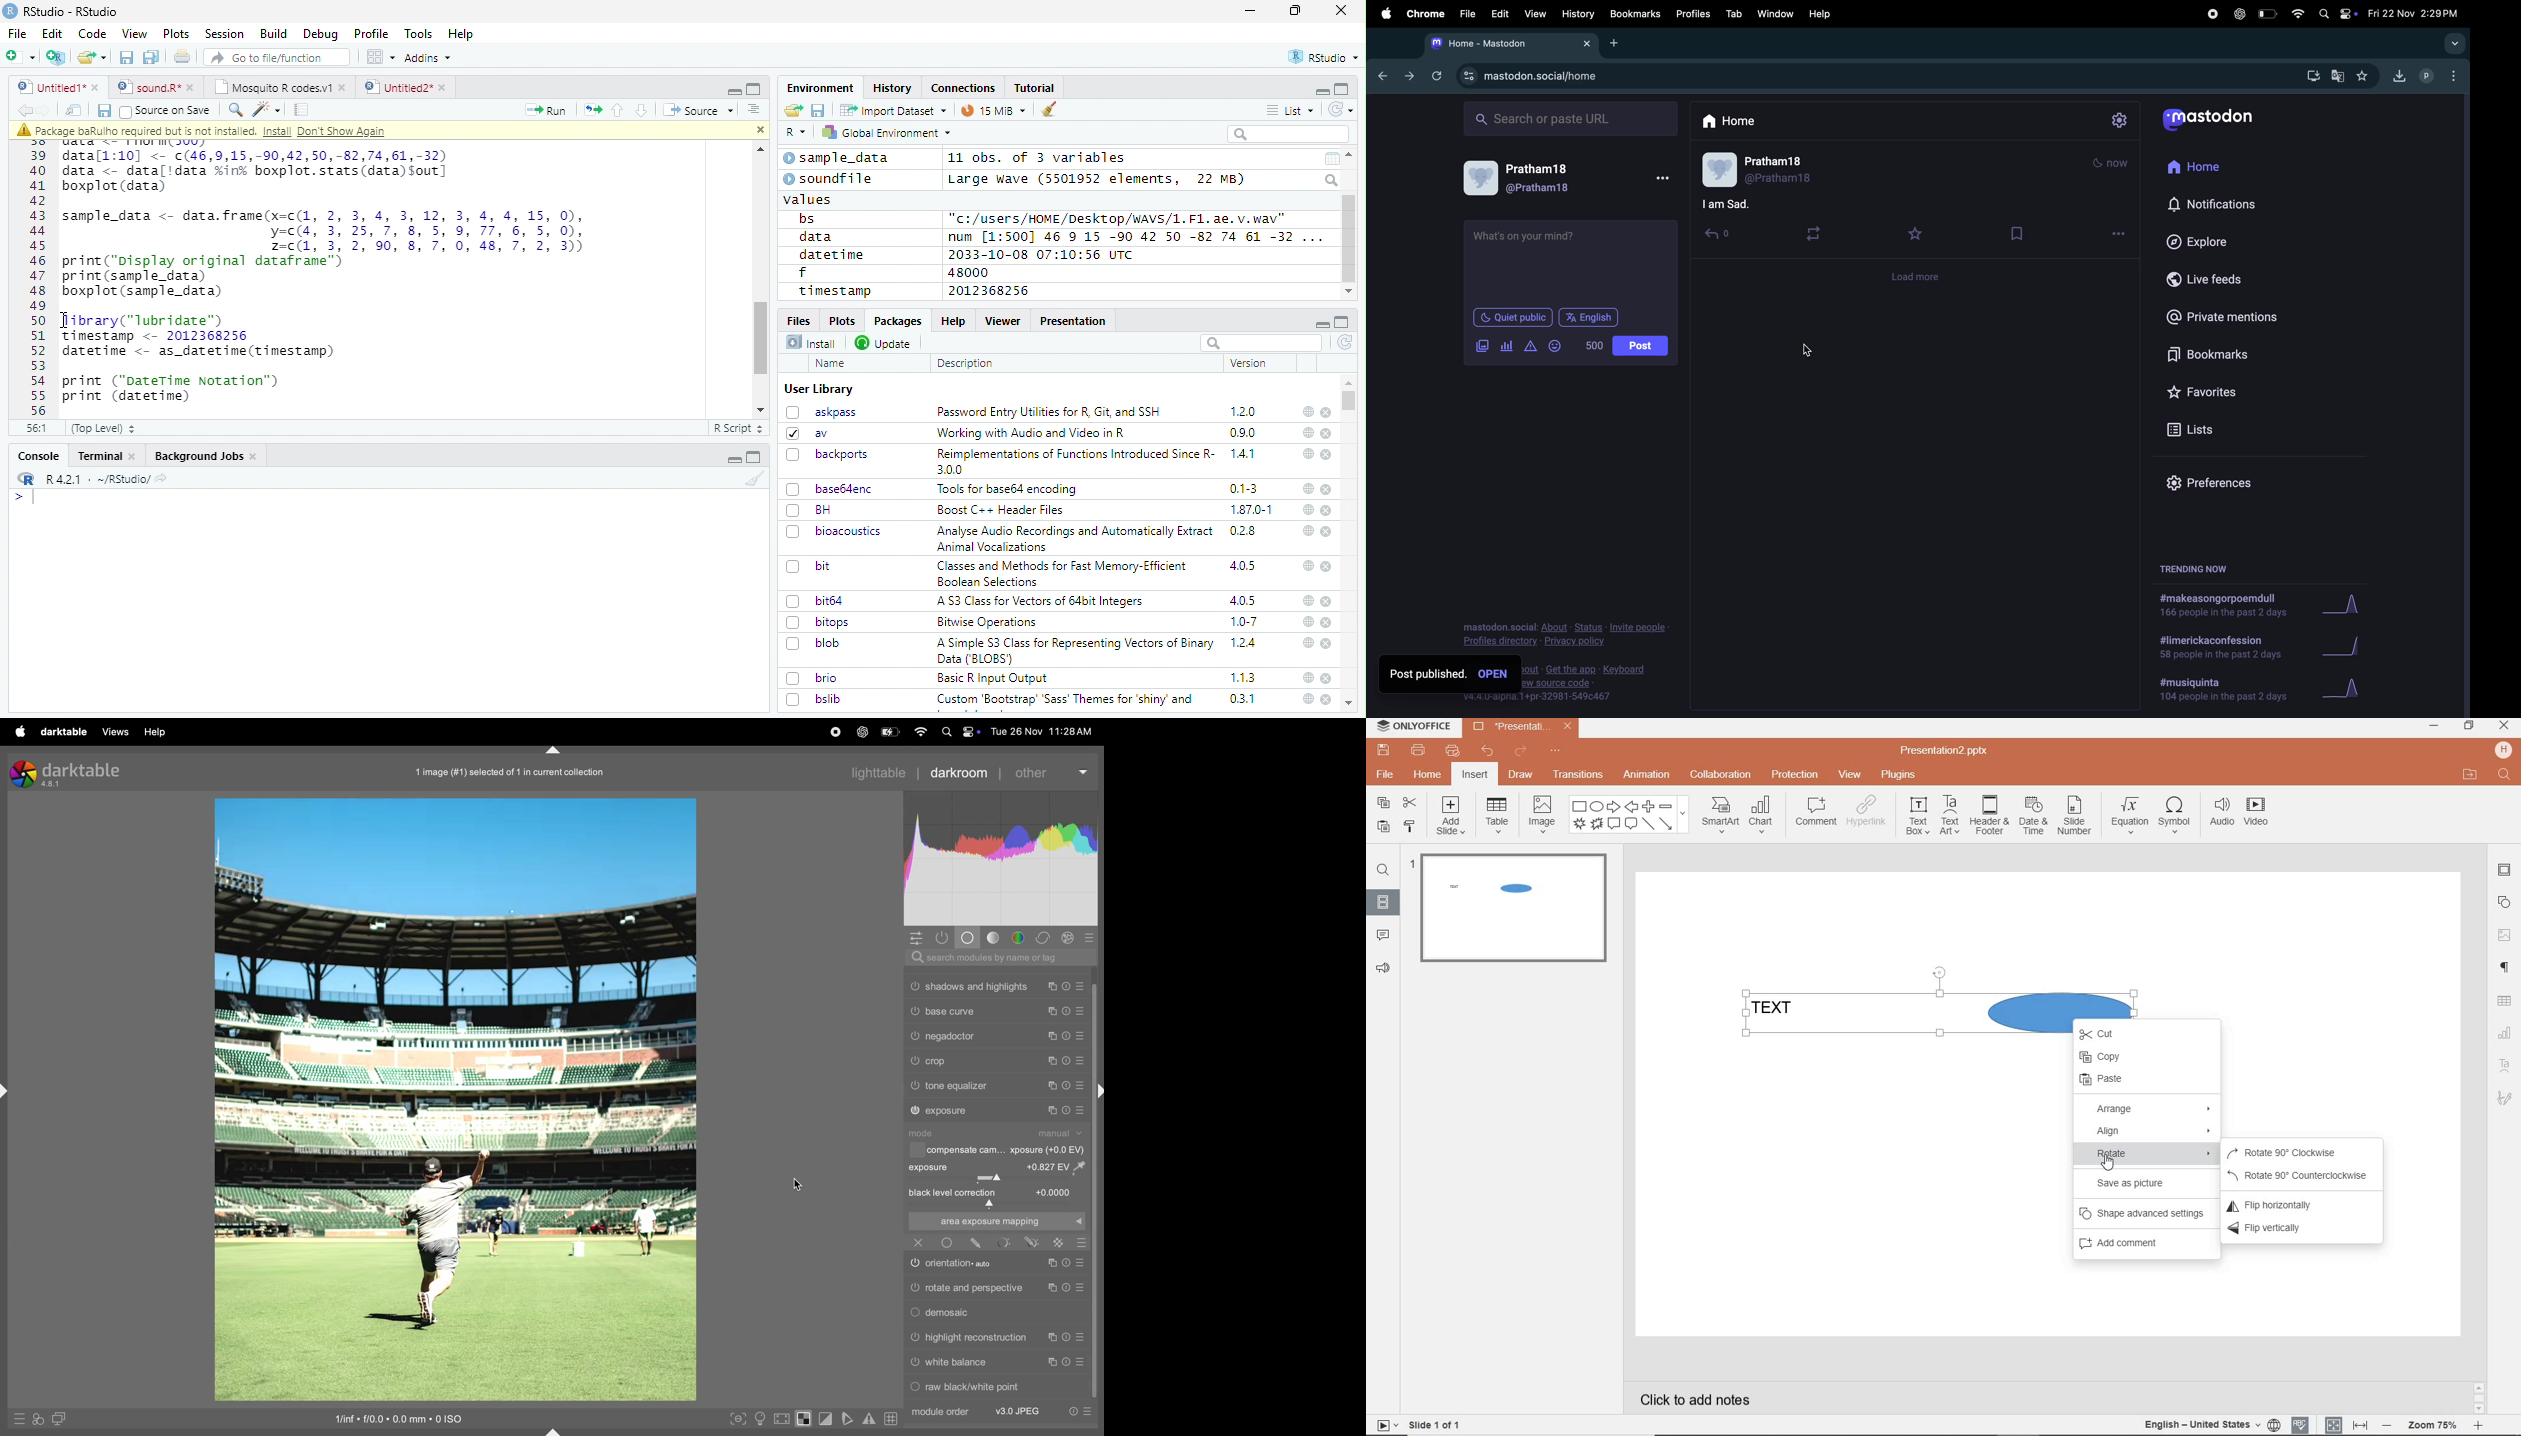  I want to click on Viewer, so click(1003, 320).